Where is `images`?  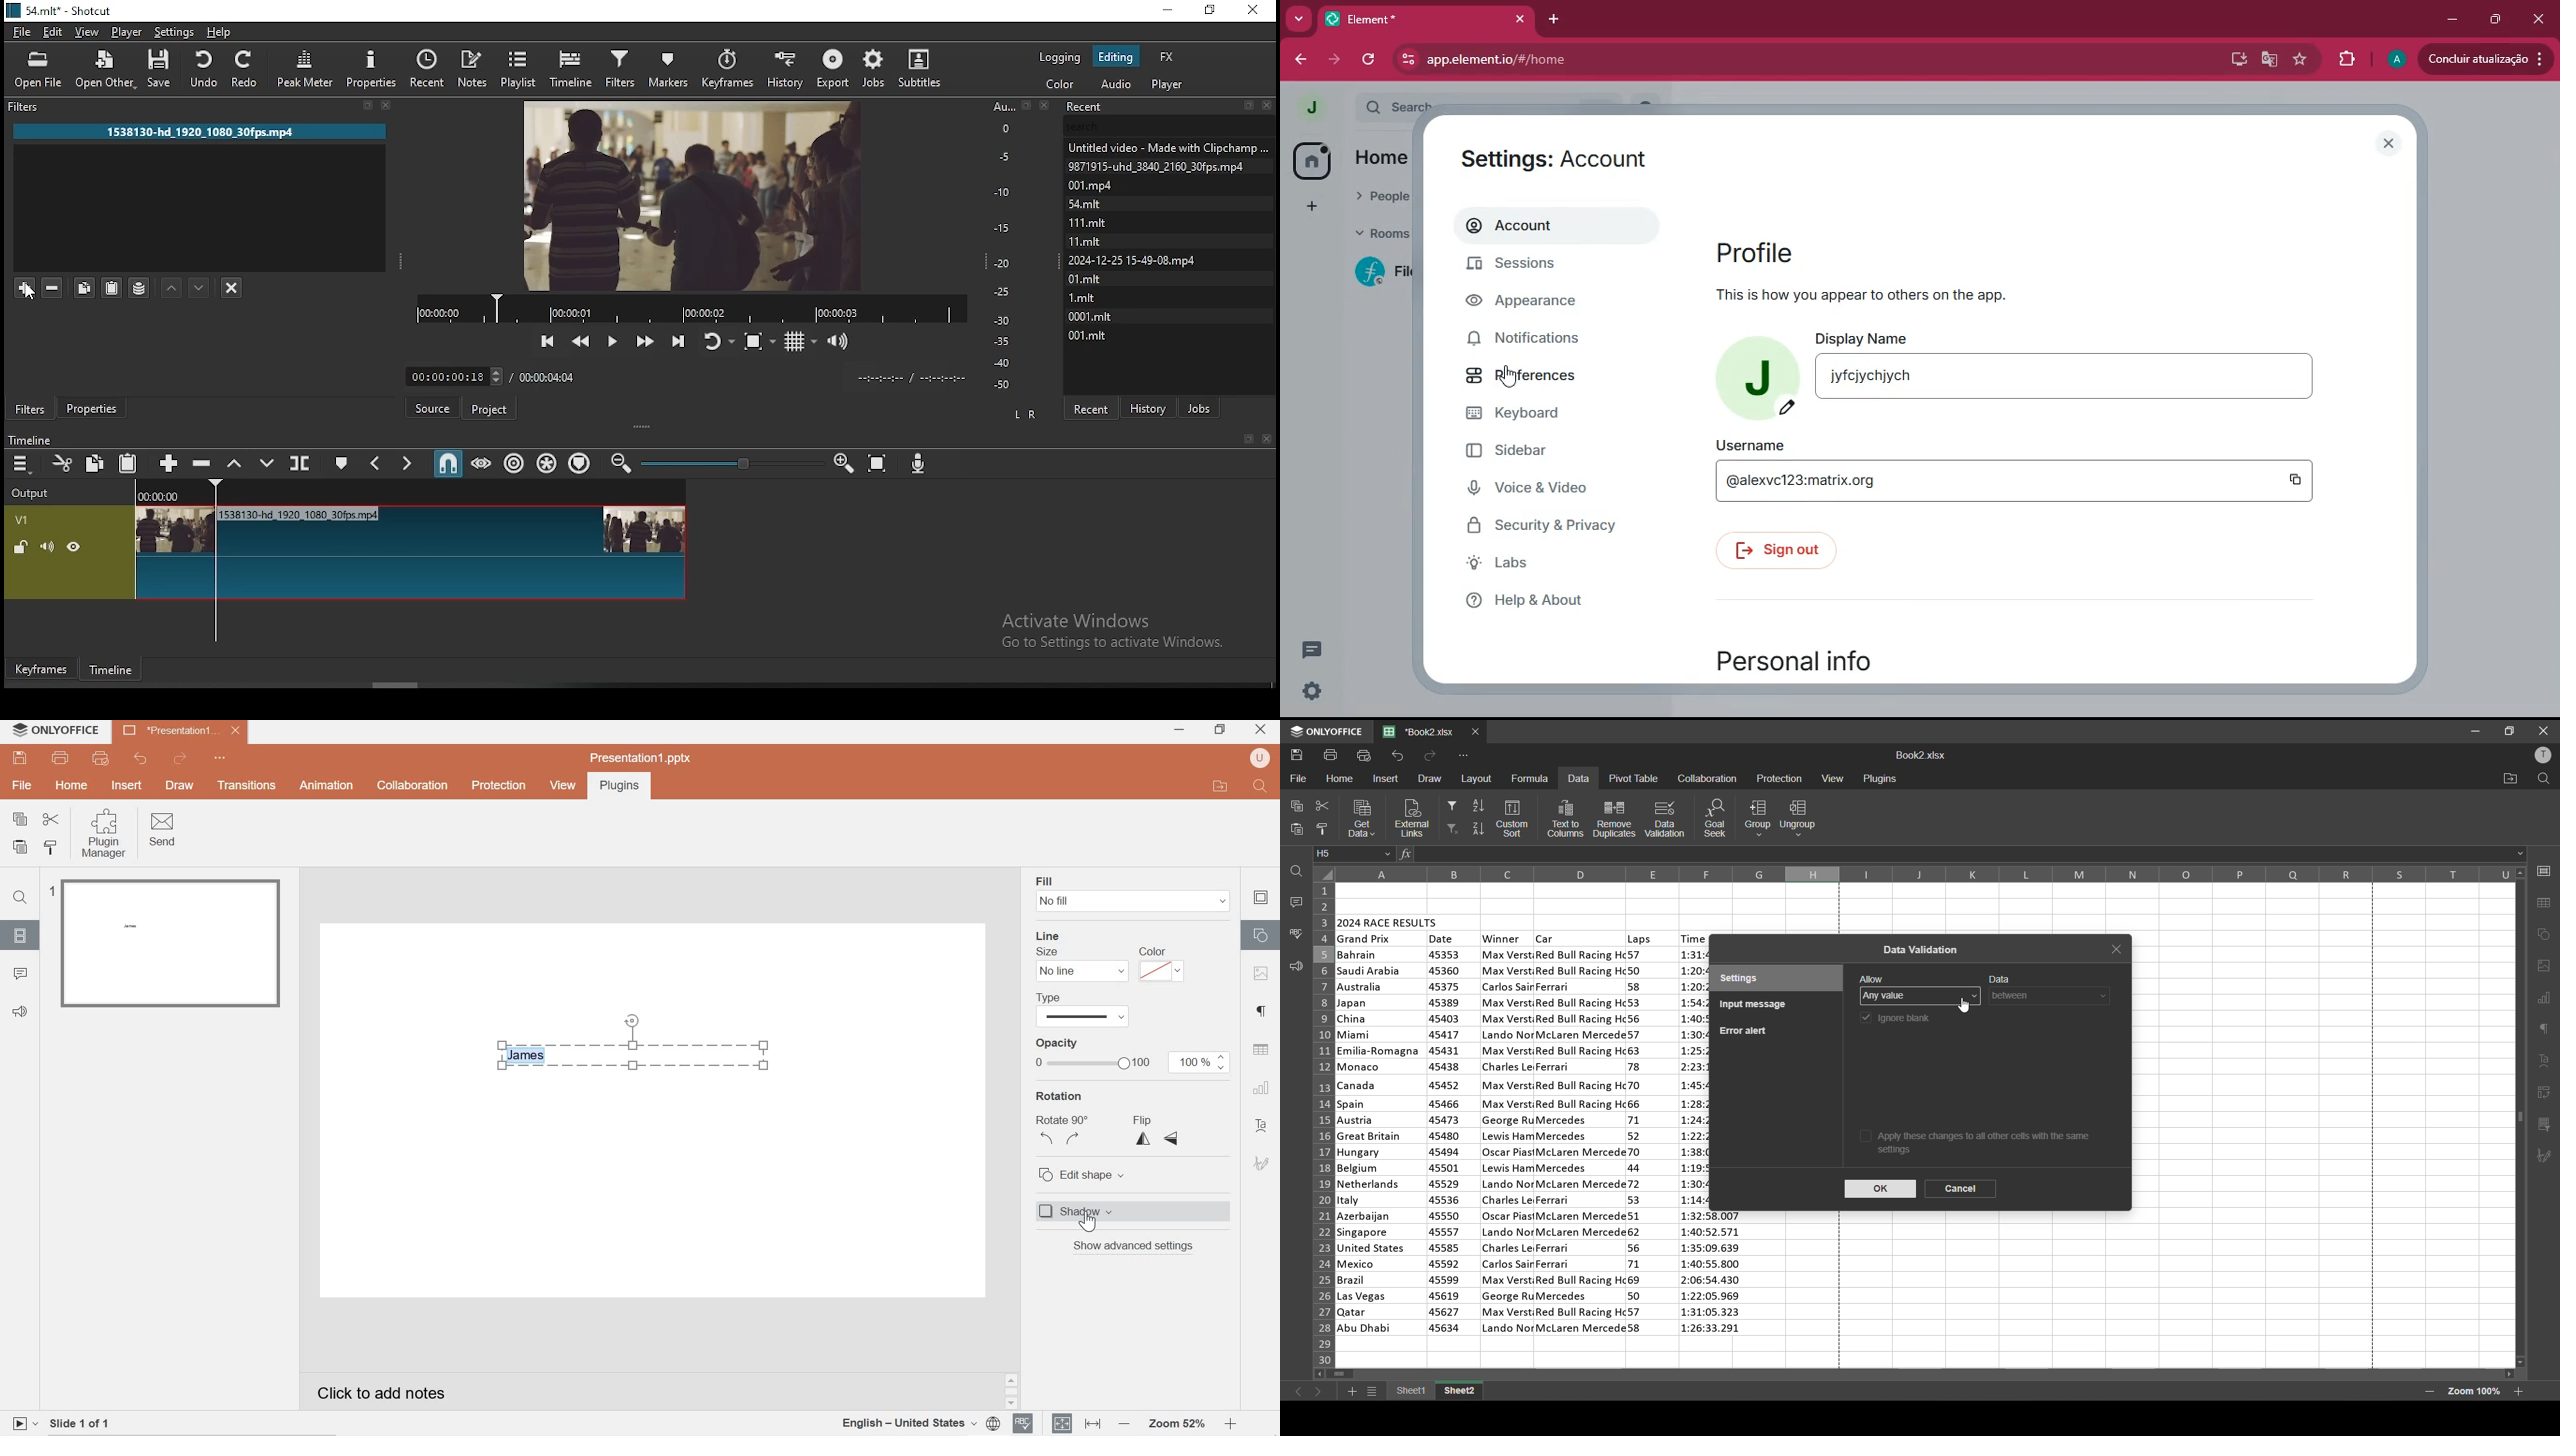
images is located at coordinates (2545, 966).